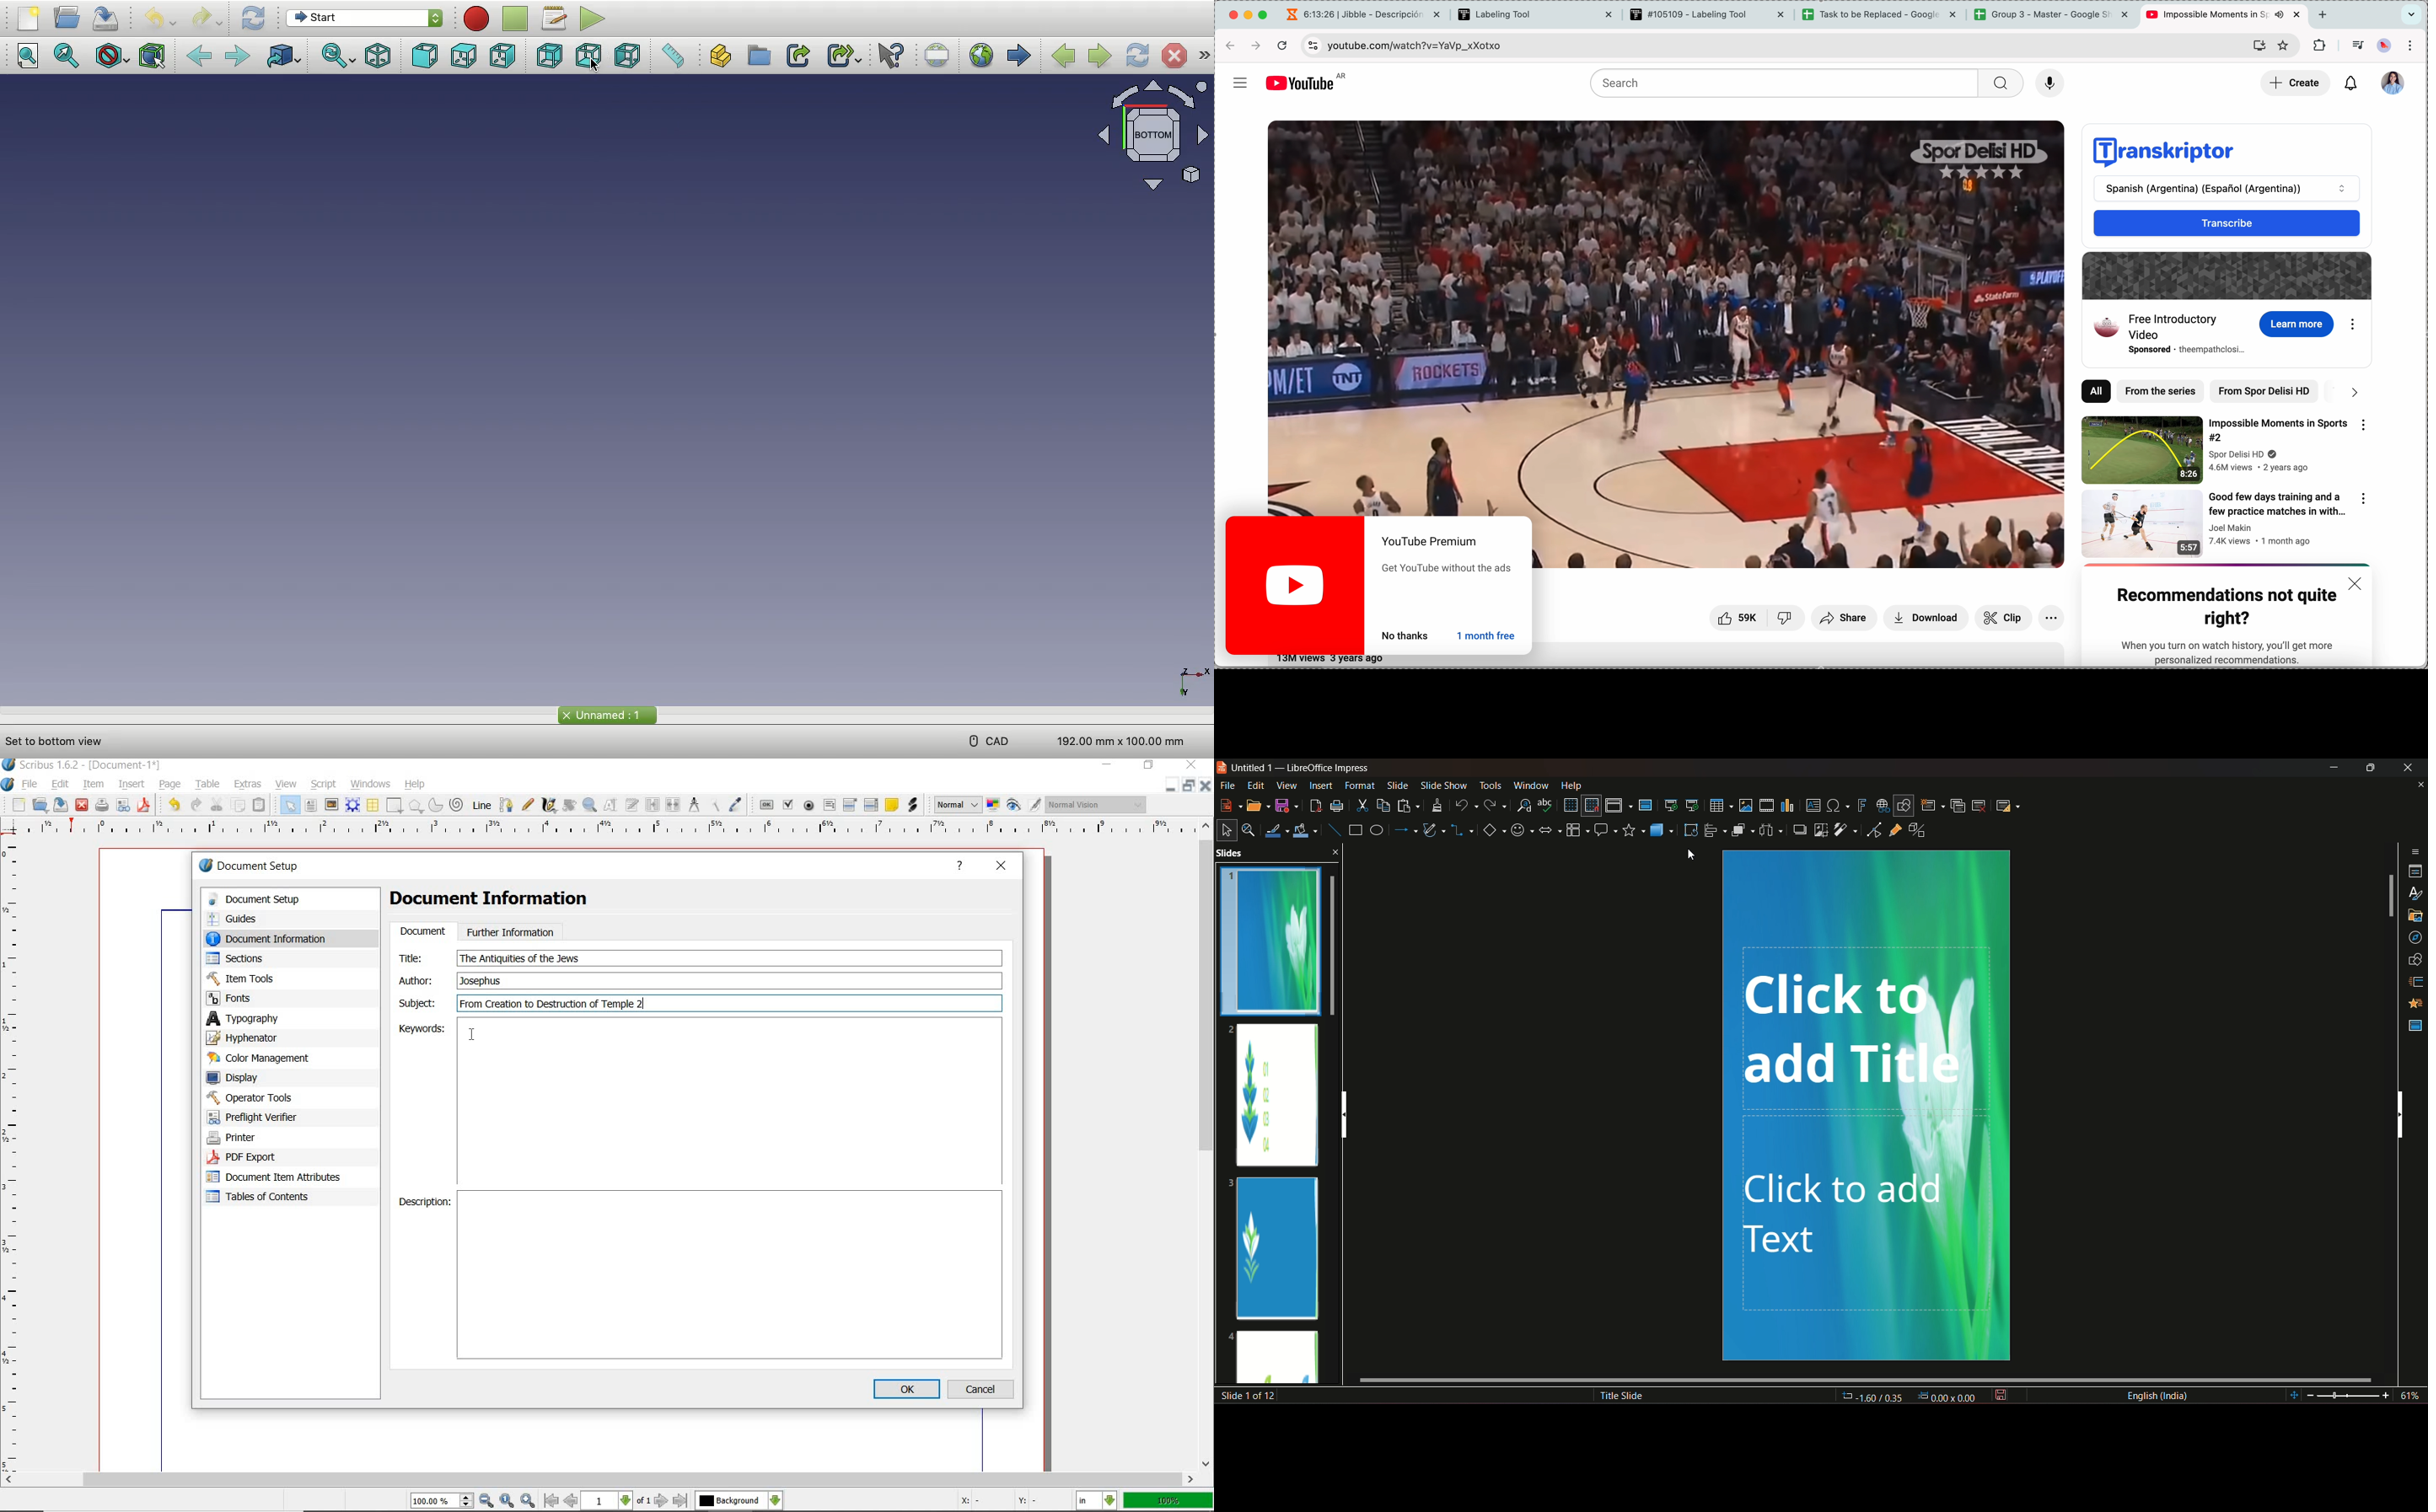 Image resolution: width=2436 pixels, height=1512 pixels. What do you see at coordinates (197, 805) in the screenshot?
I see `redo` at bounding box center [197, 805].